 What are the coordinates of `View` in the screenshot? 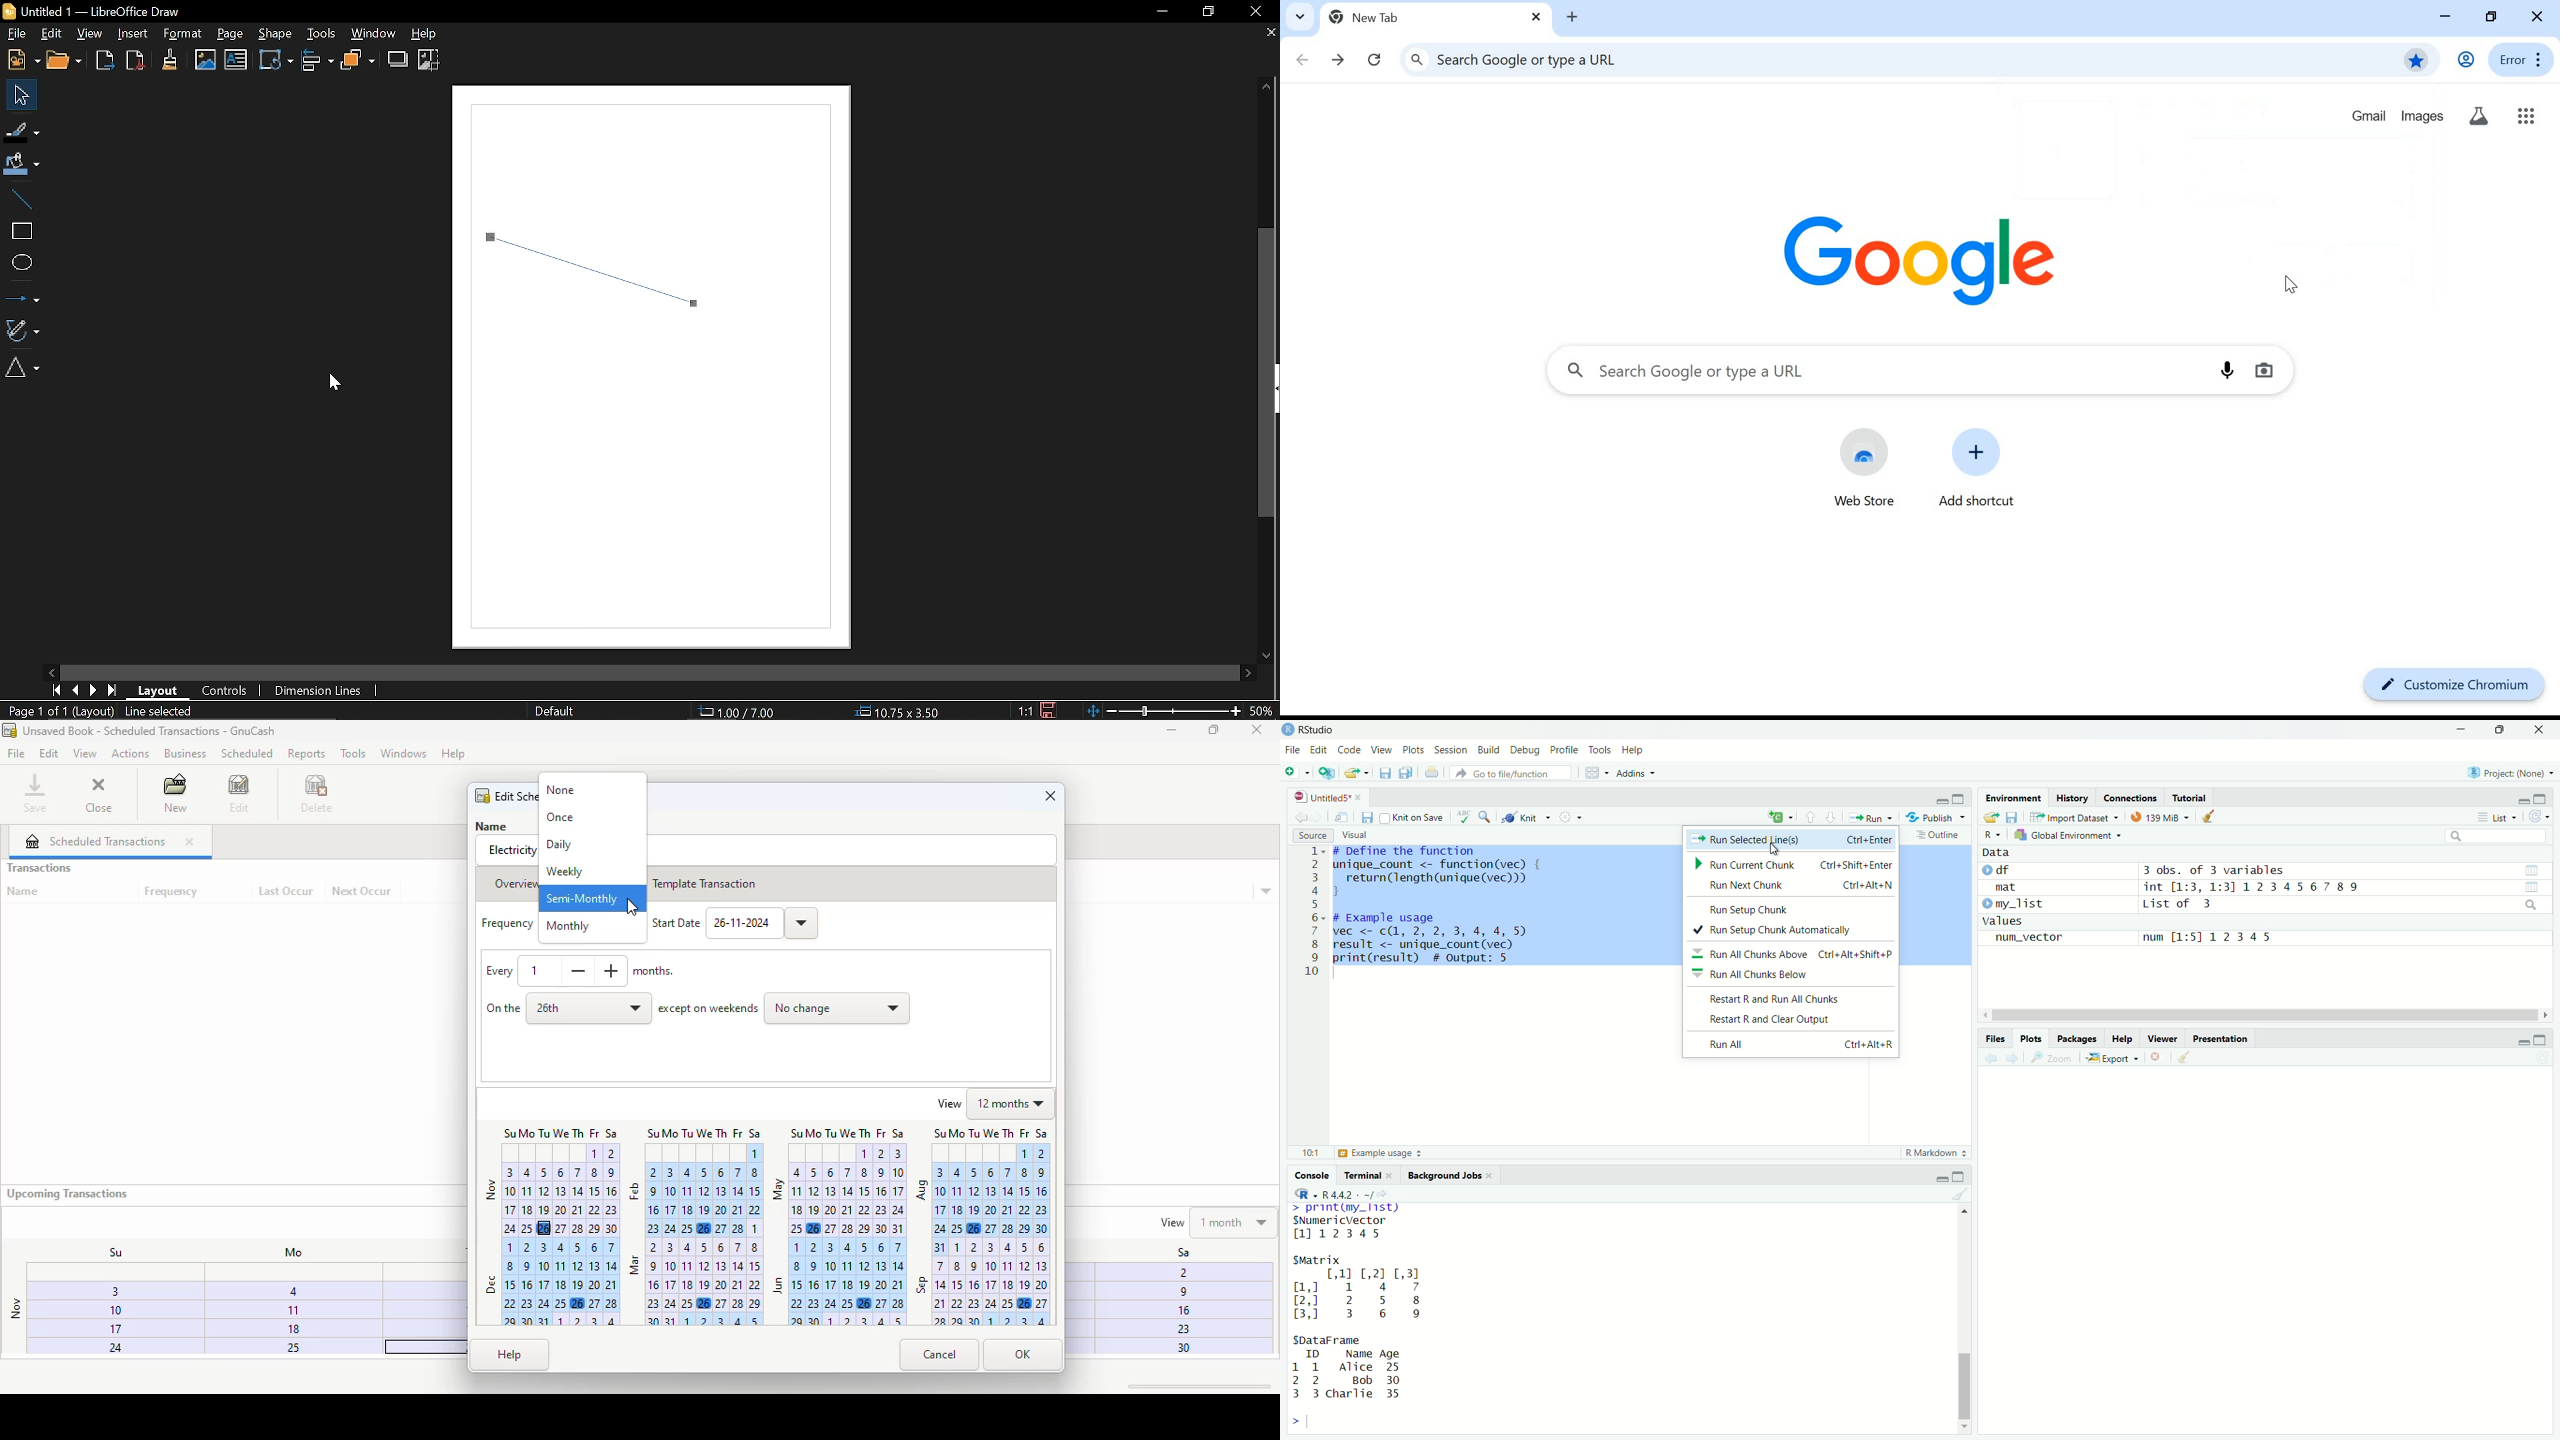 It's located at (93, 33).